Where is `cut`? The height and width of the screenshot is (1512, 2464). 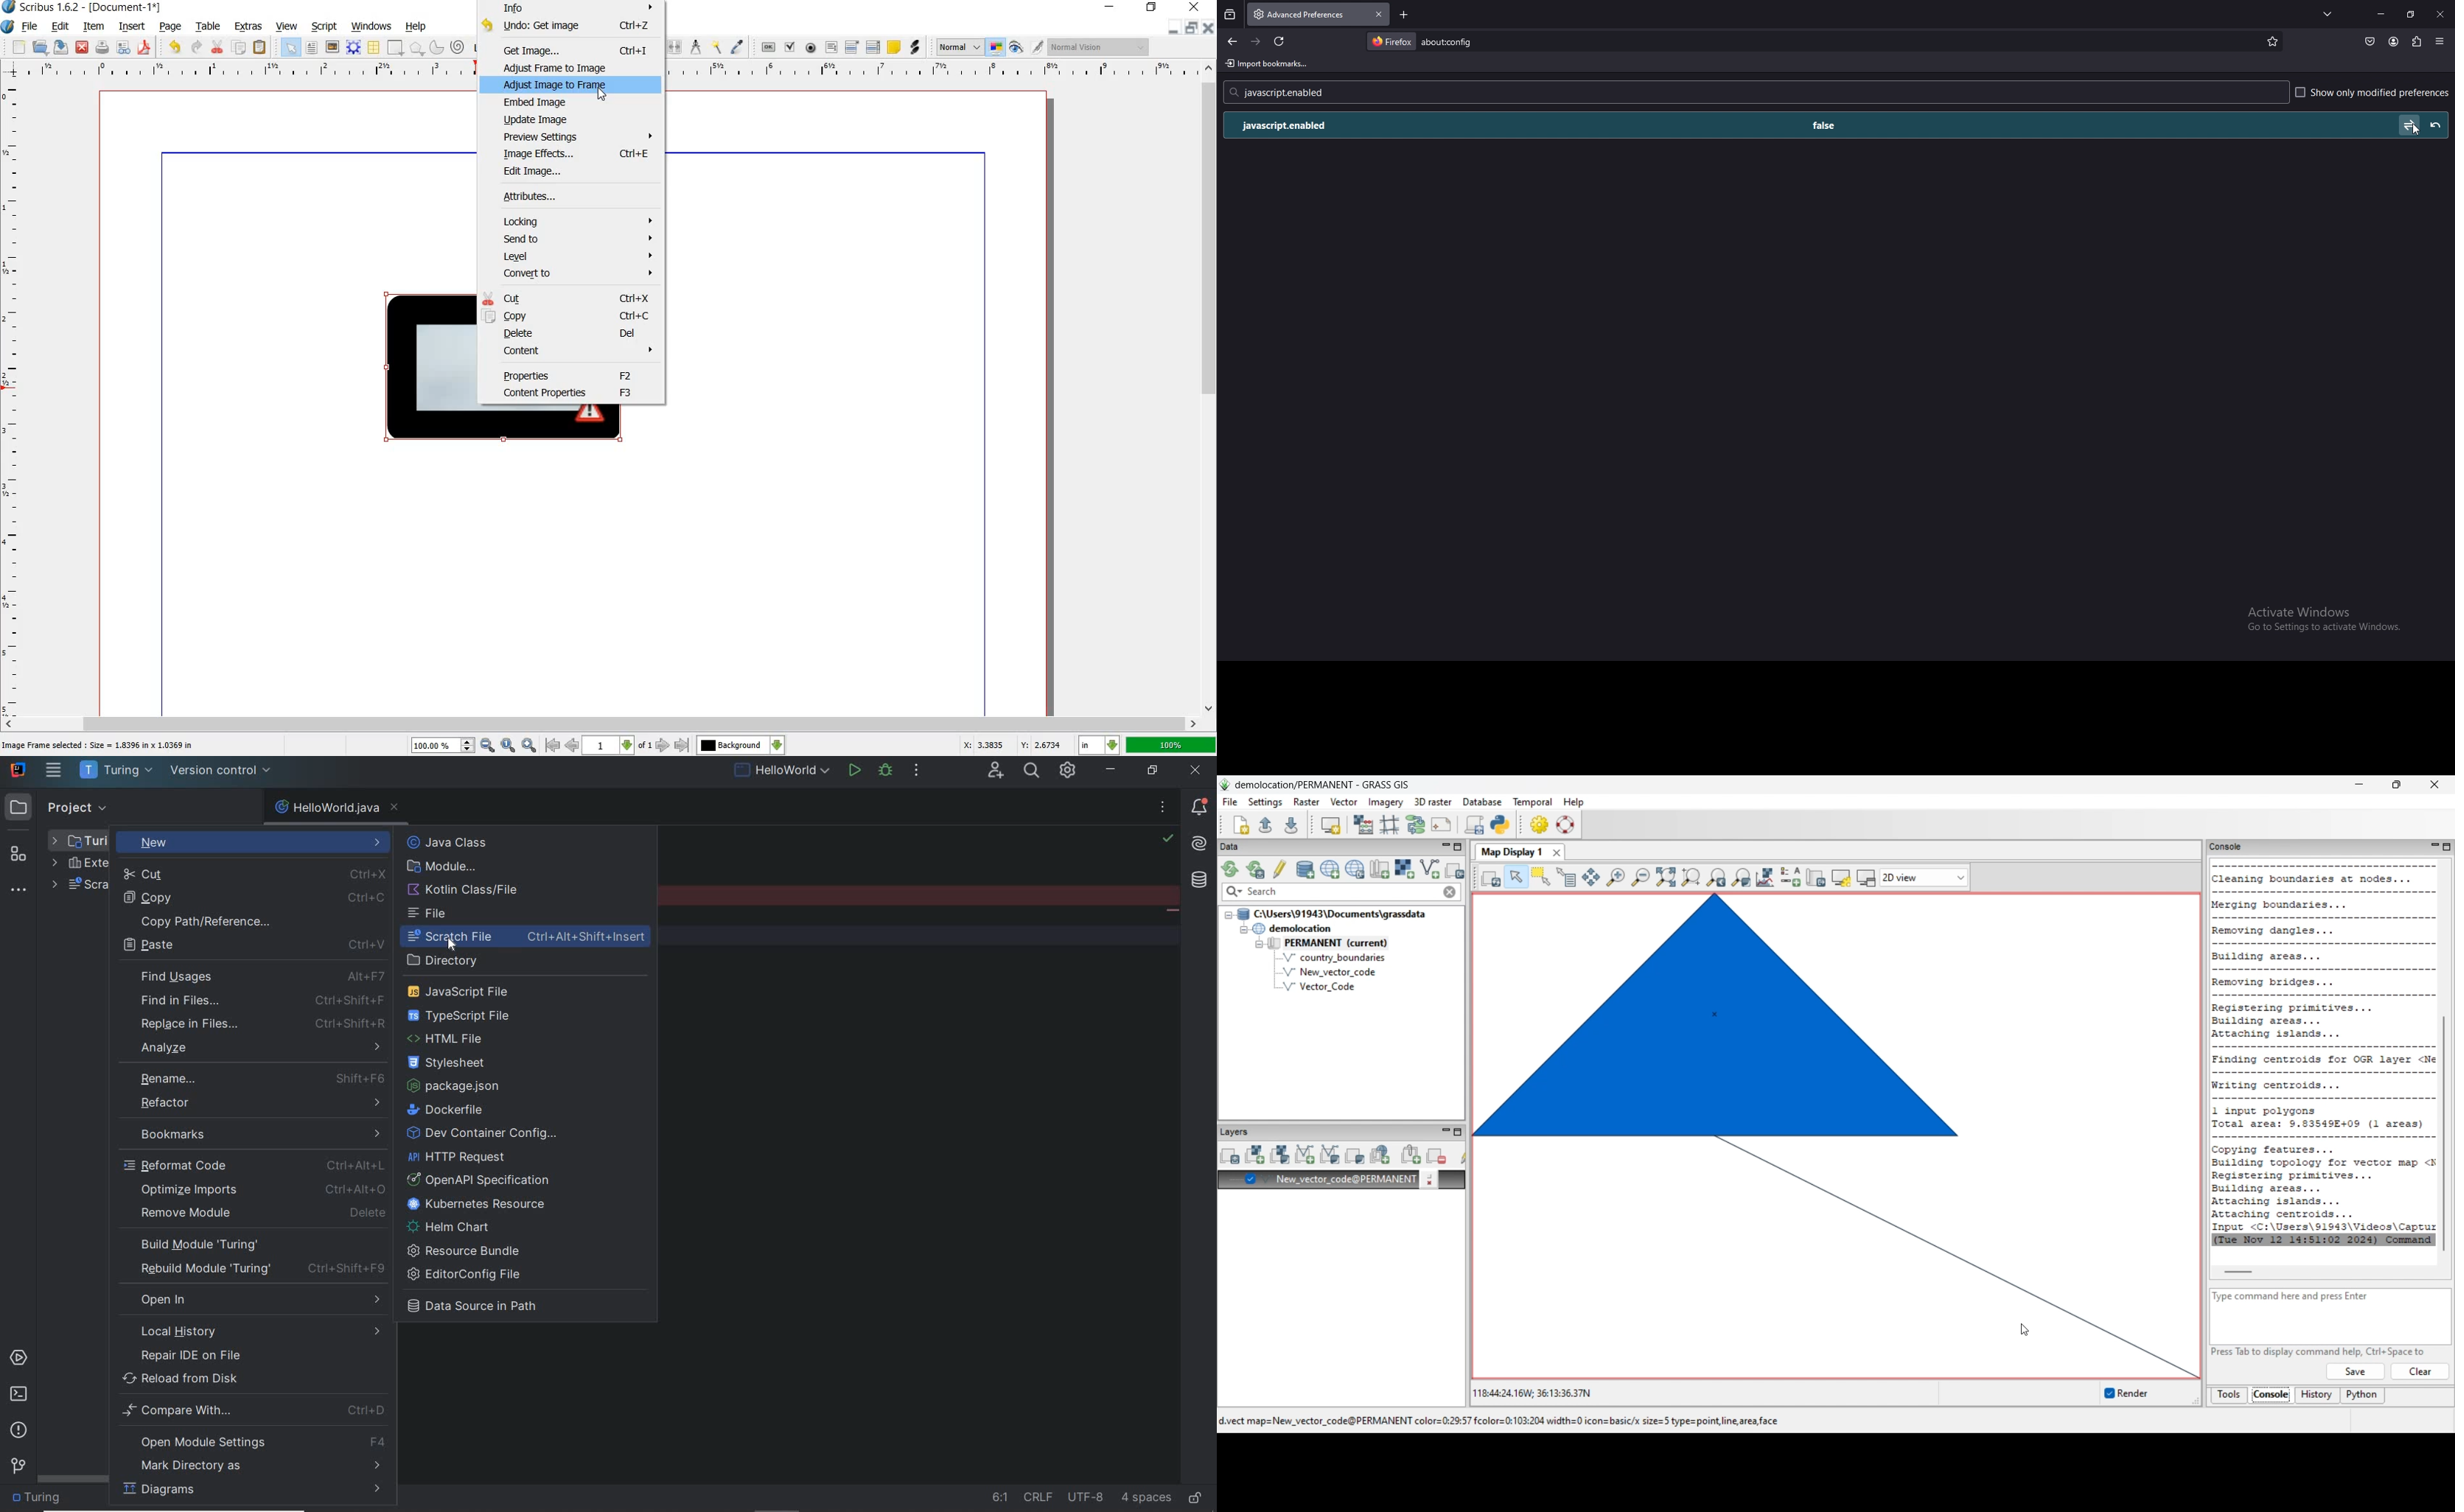
cut is located at coordinates (216, 48).